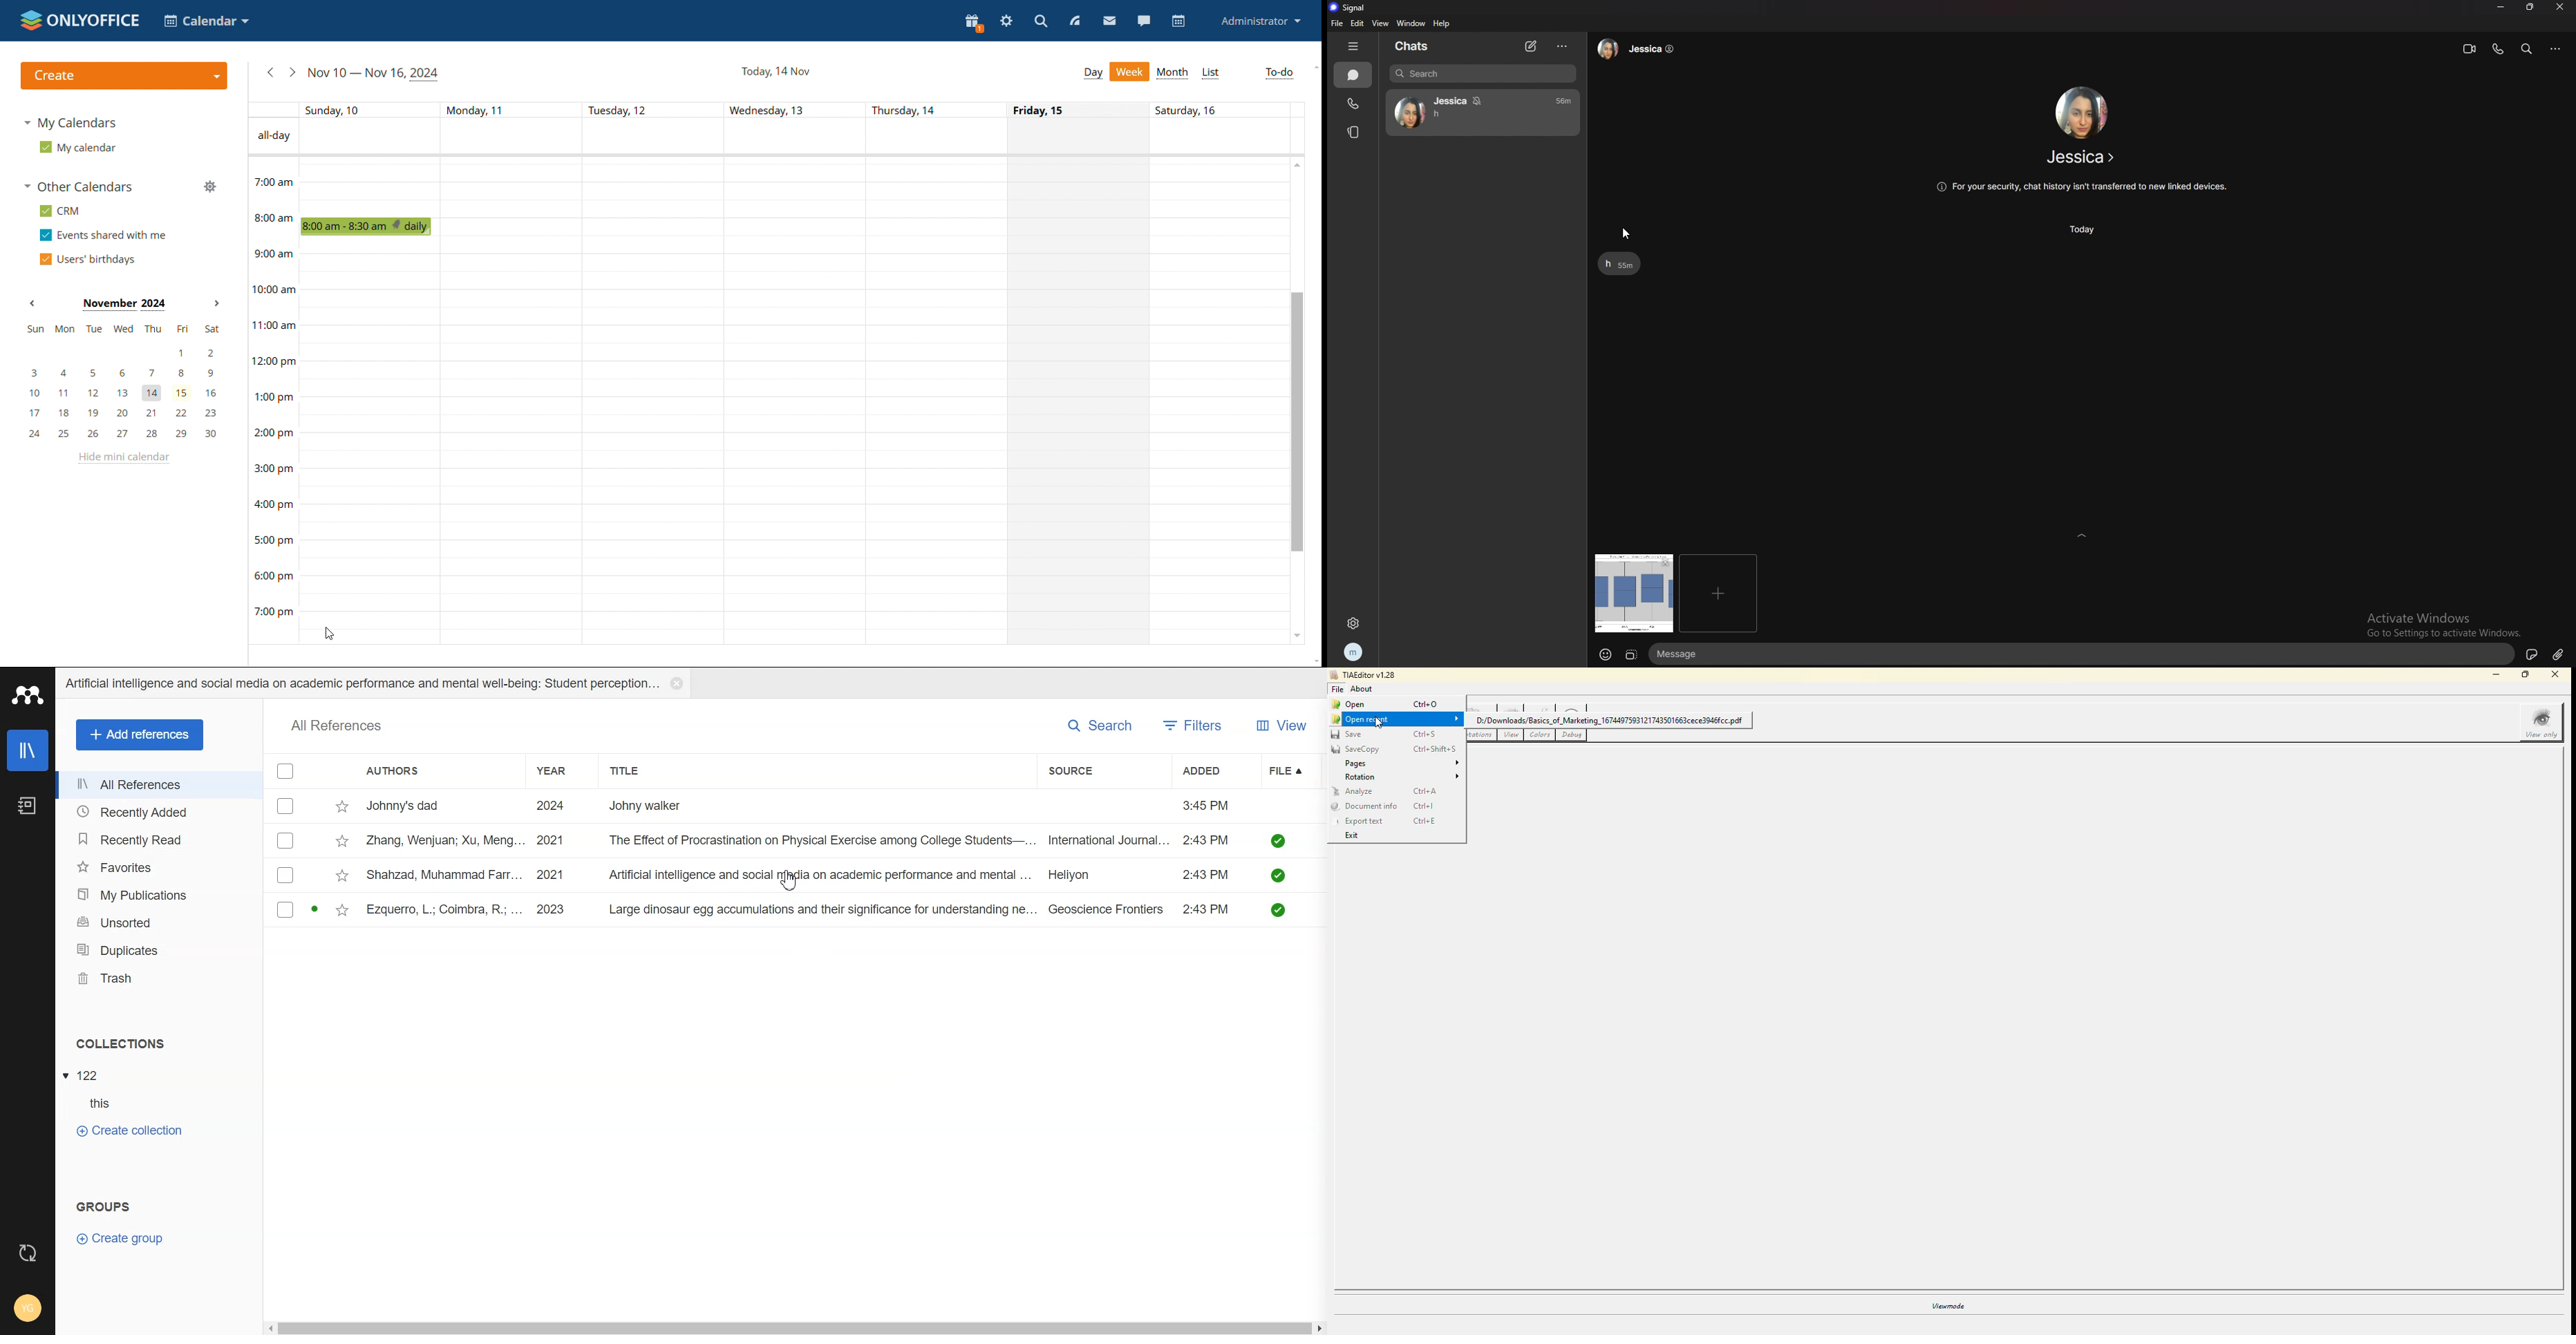 This screenshot has width=2576, height=1344. What do you see at coordinates (1206, 840) in the screenshot?
I see `3:43 PM` at bounding box center [1206, 840].